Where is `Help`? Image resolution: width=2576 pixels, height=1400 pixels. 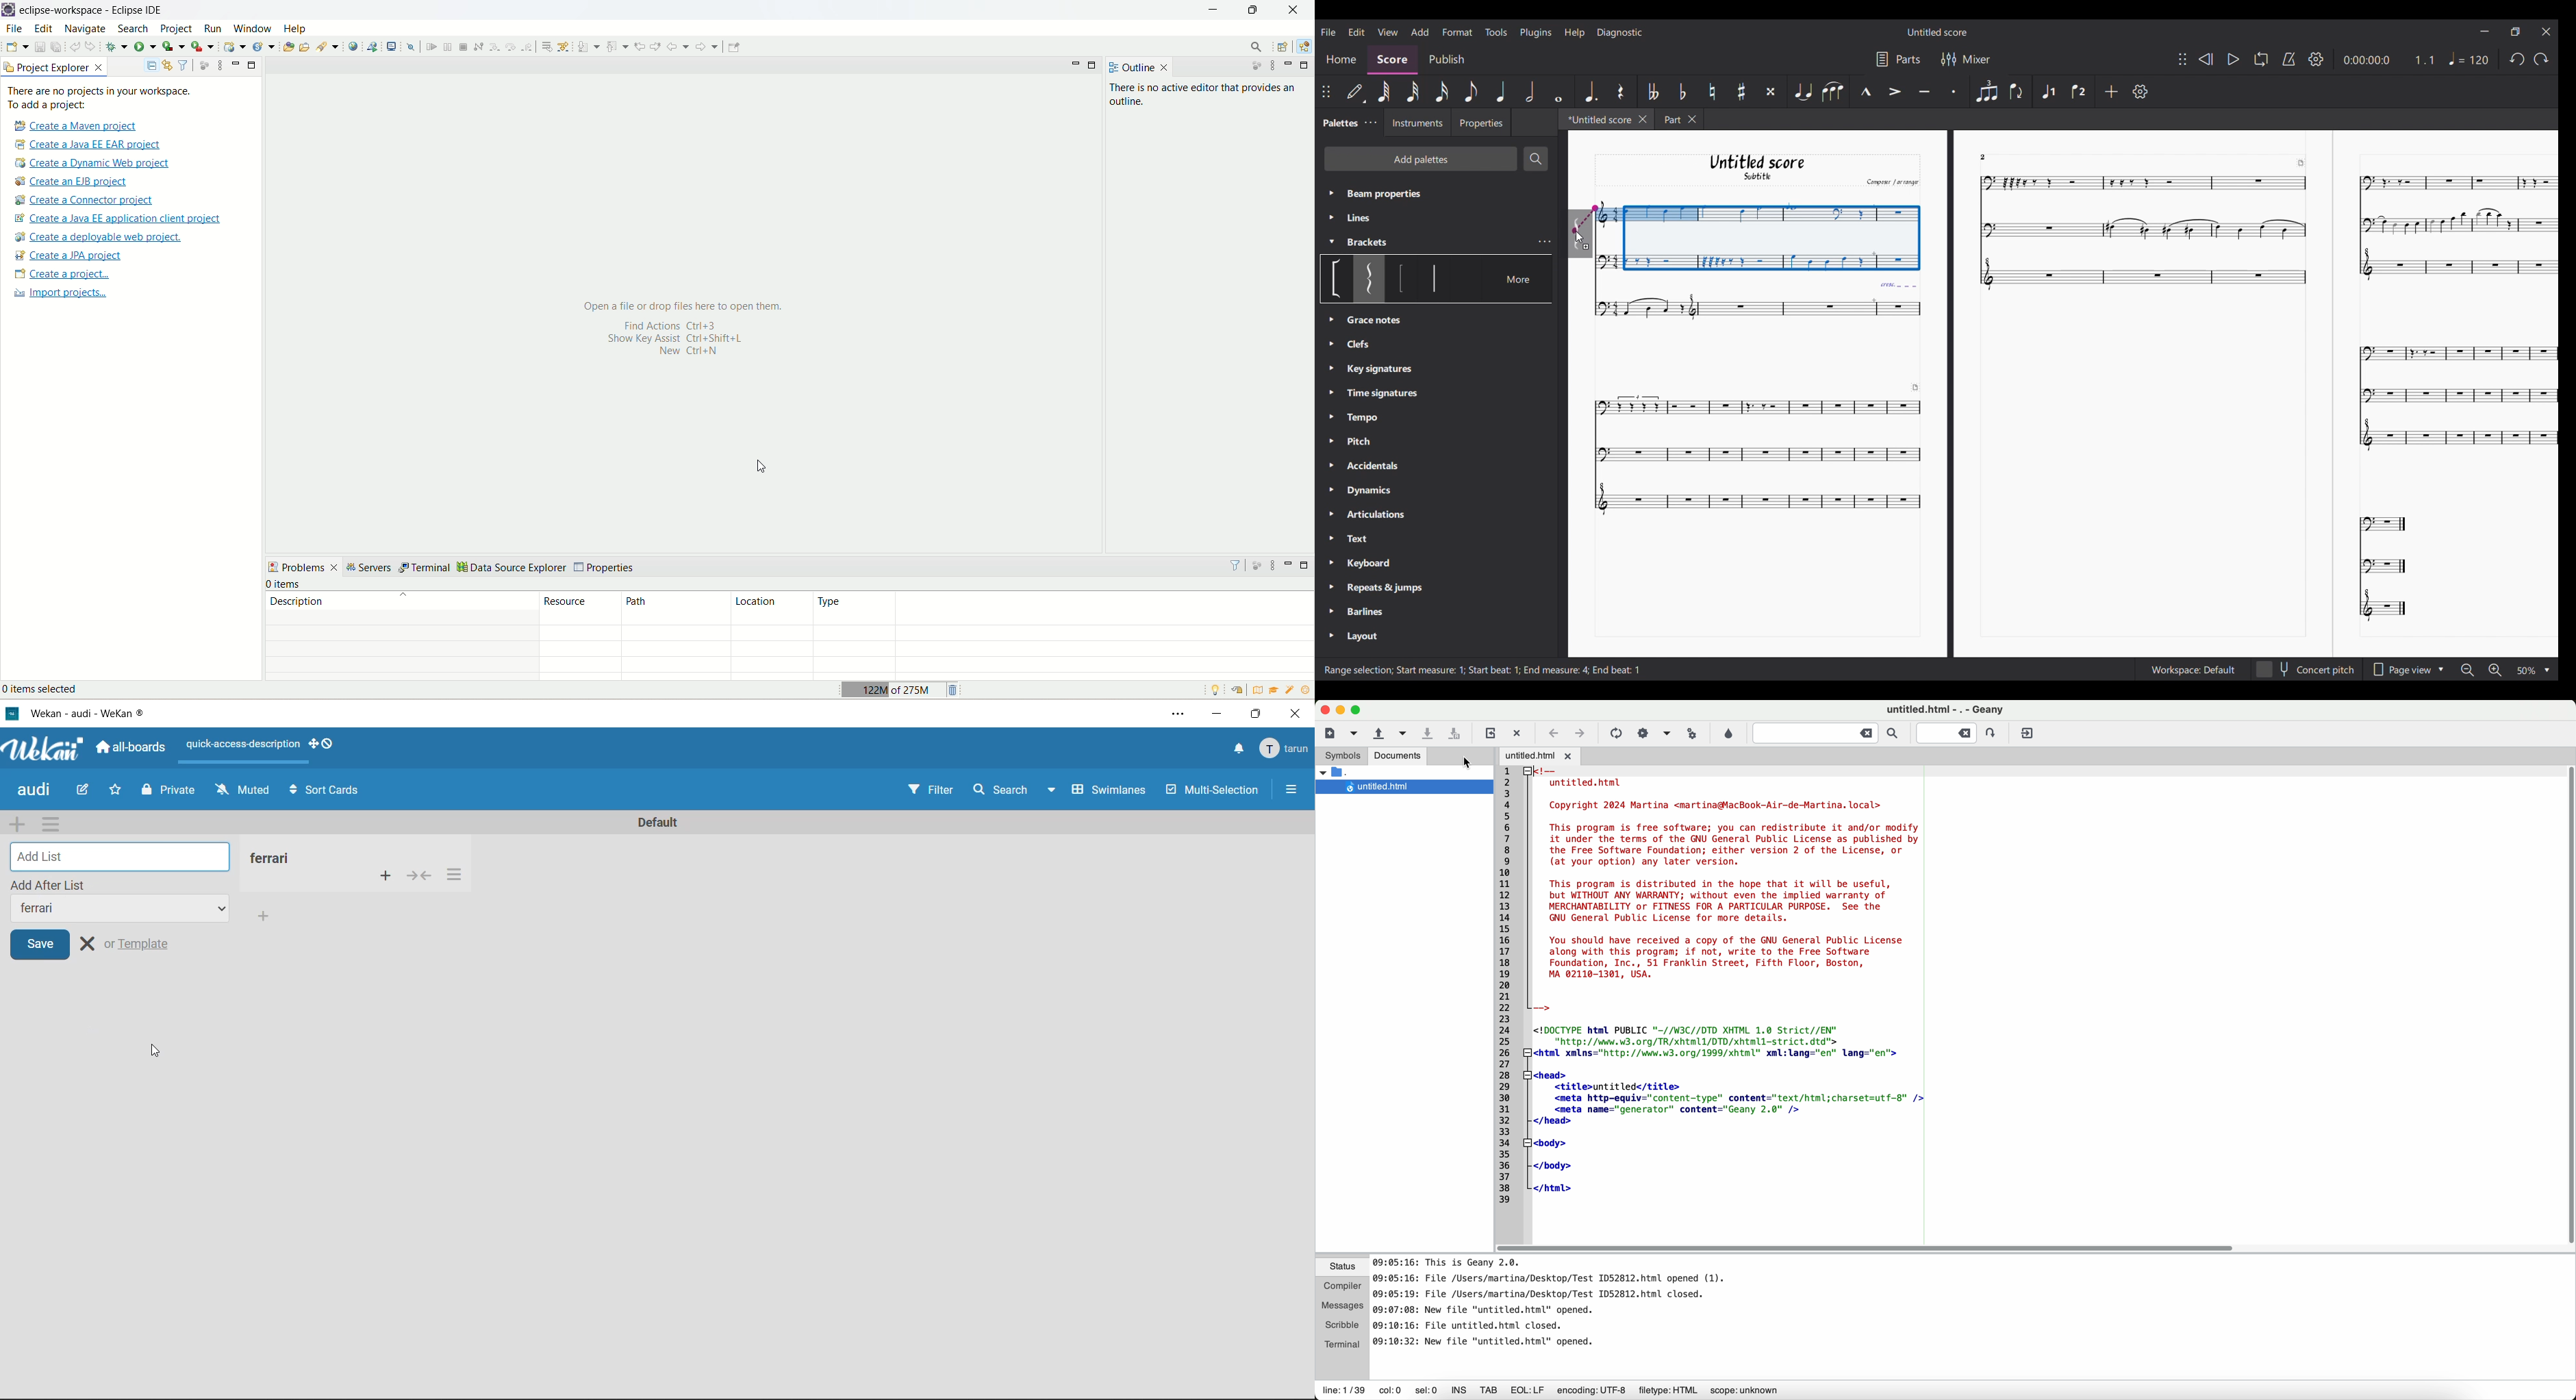 Help is located at coordinates (1574, 33).